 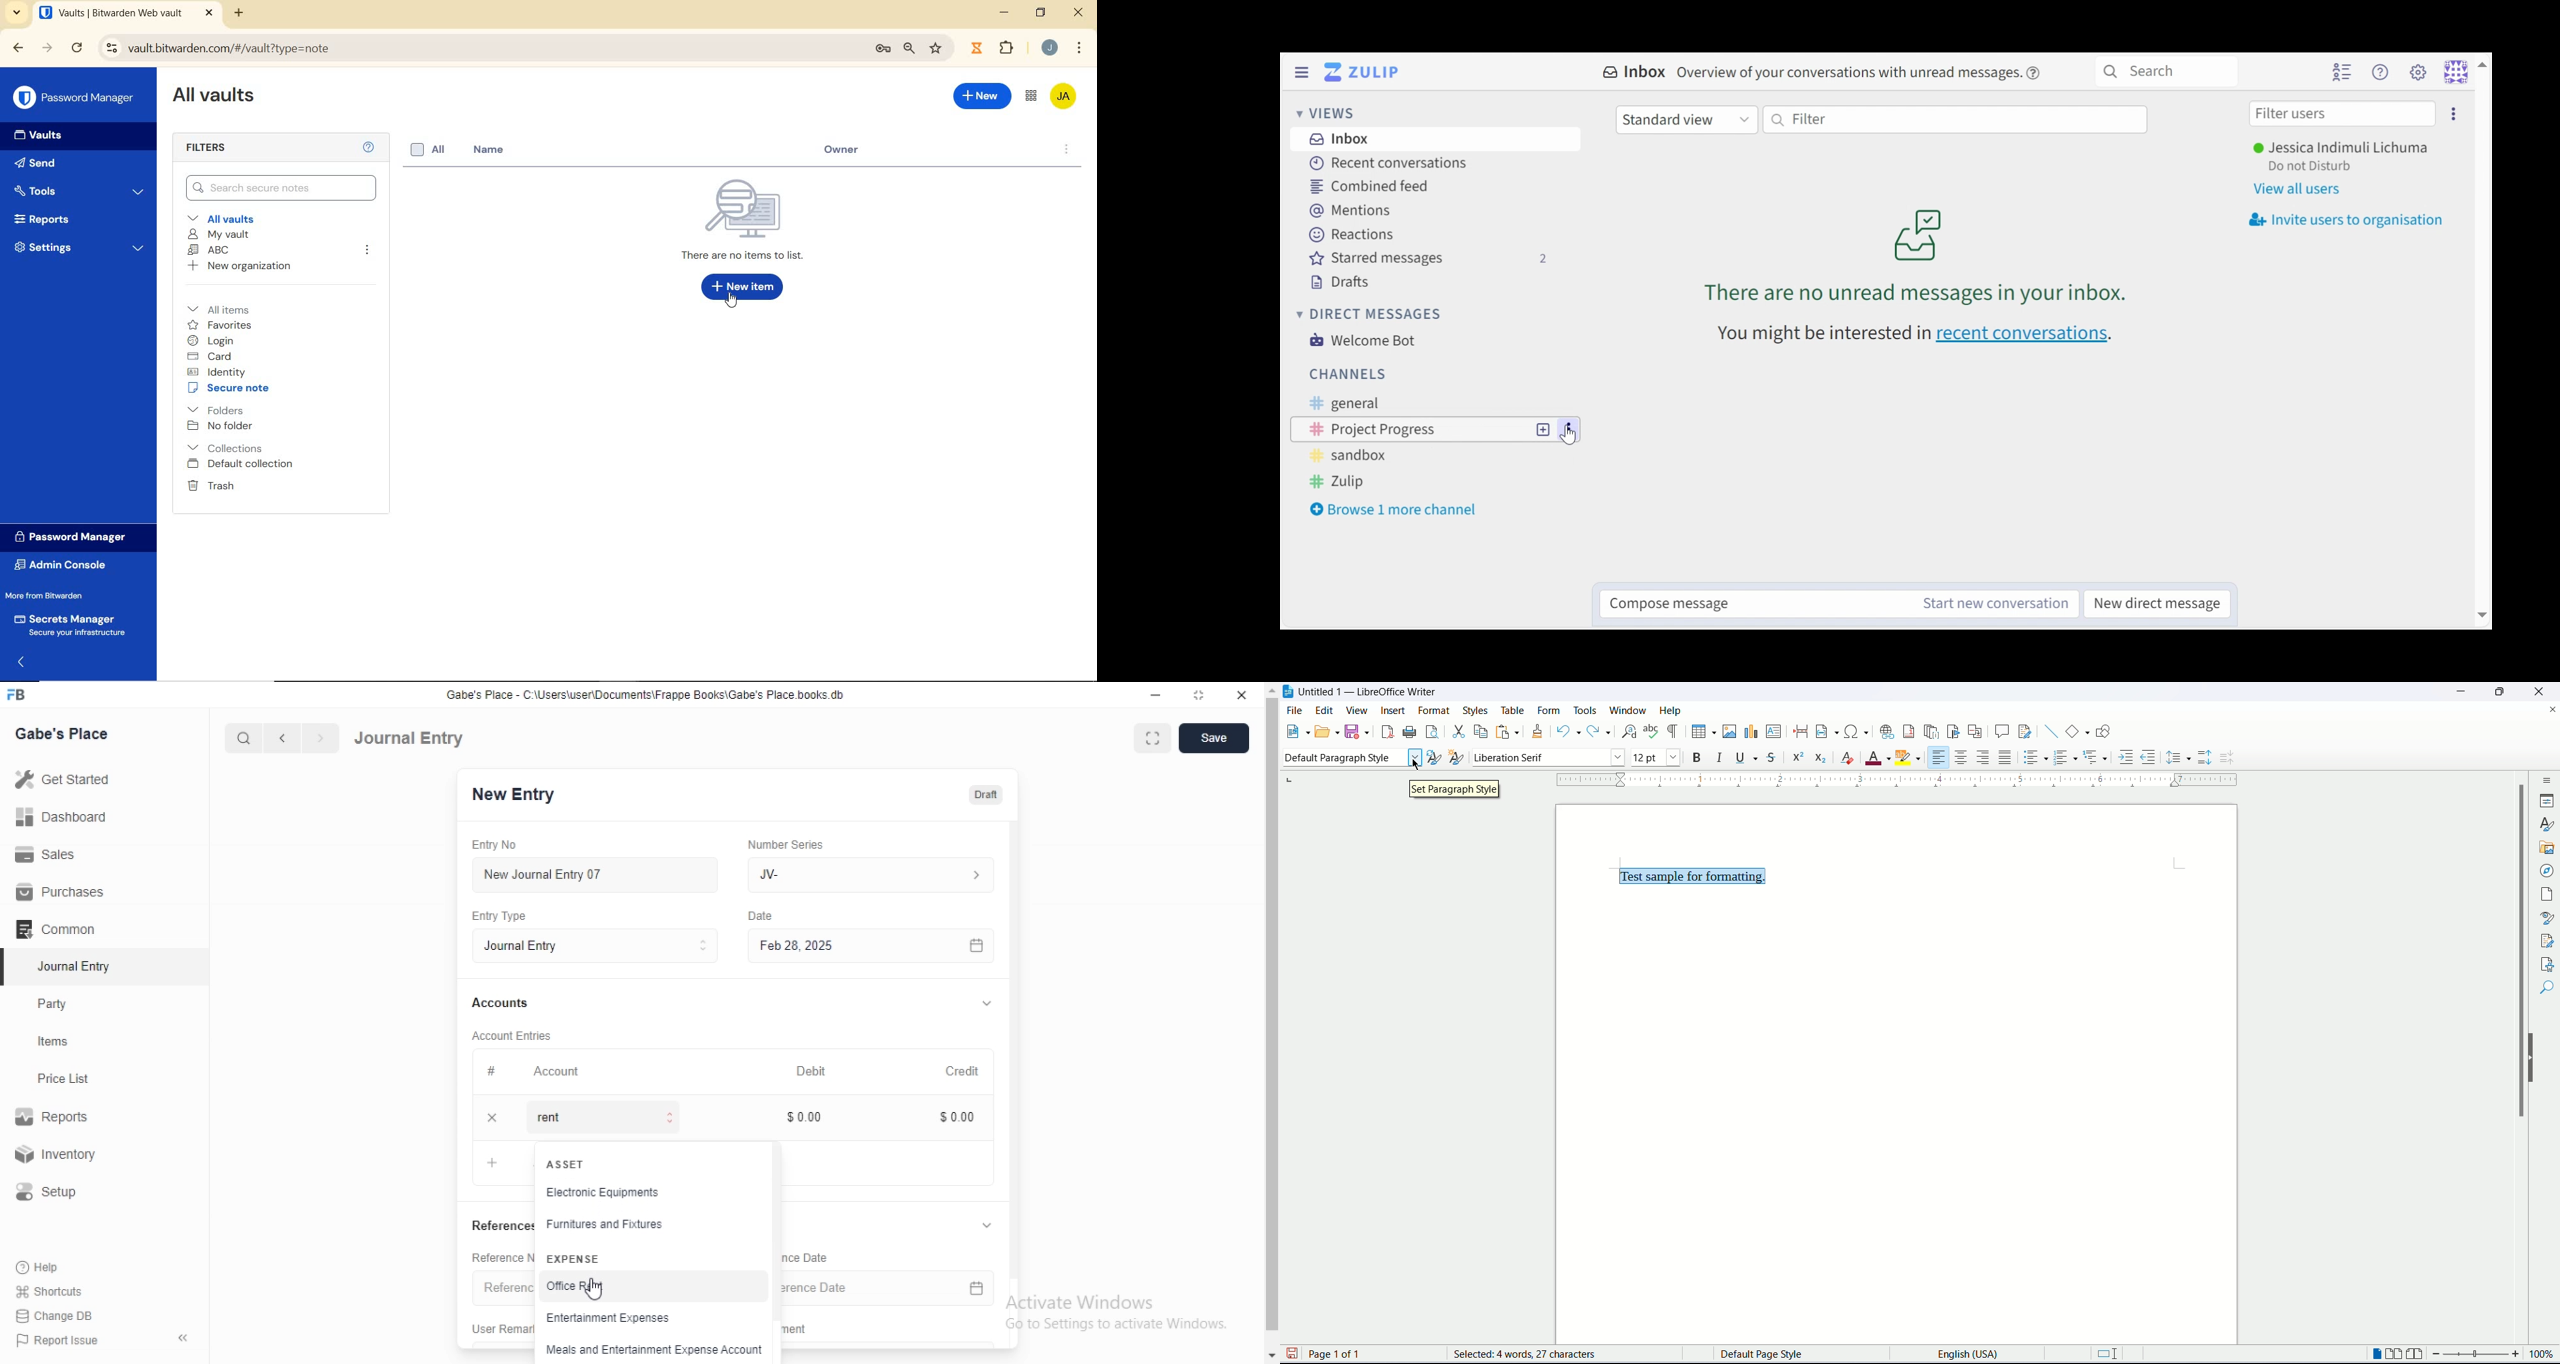 I want to click on Secrets Manager, so click(x=73, y=625).